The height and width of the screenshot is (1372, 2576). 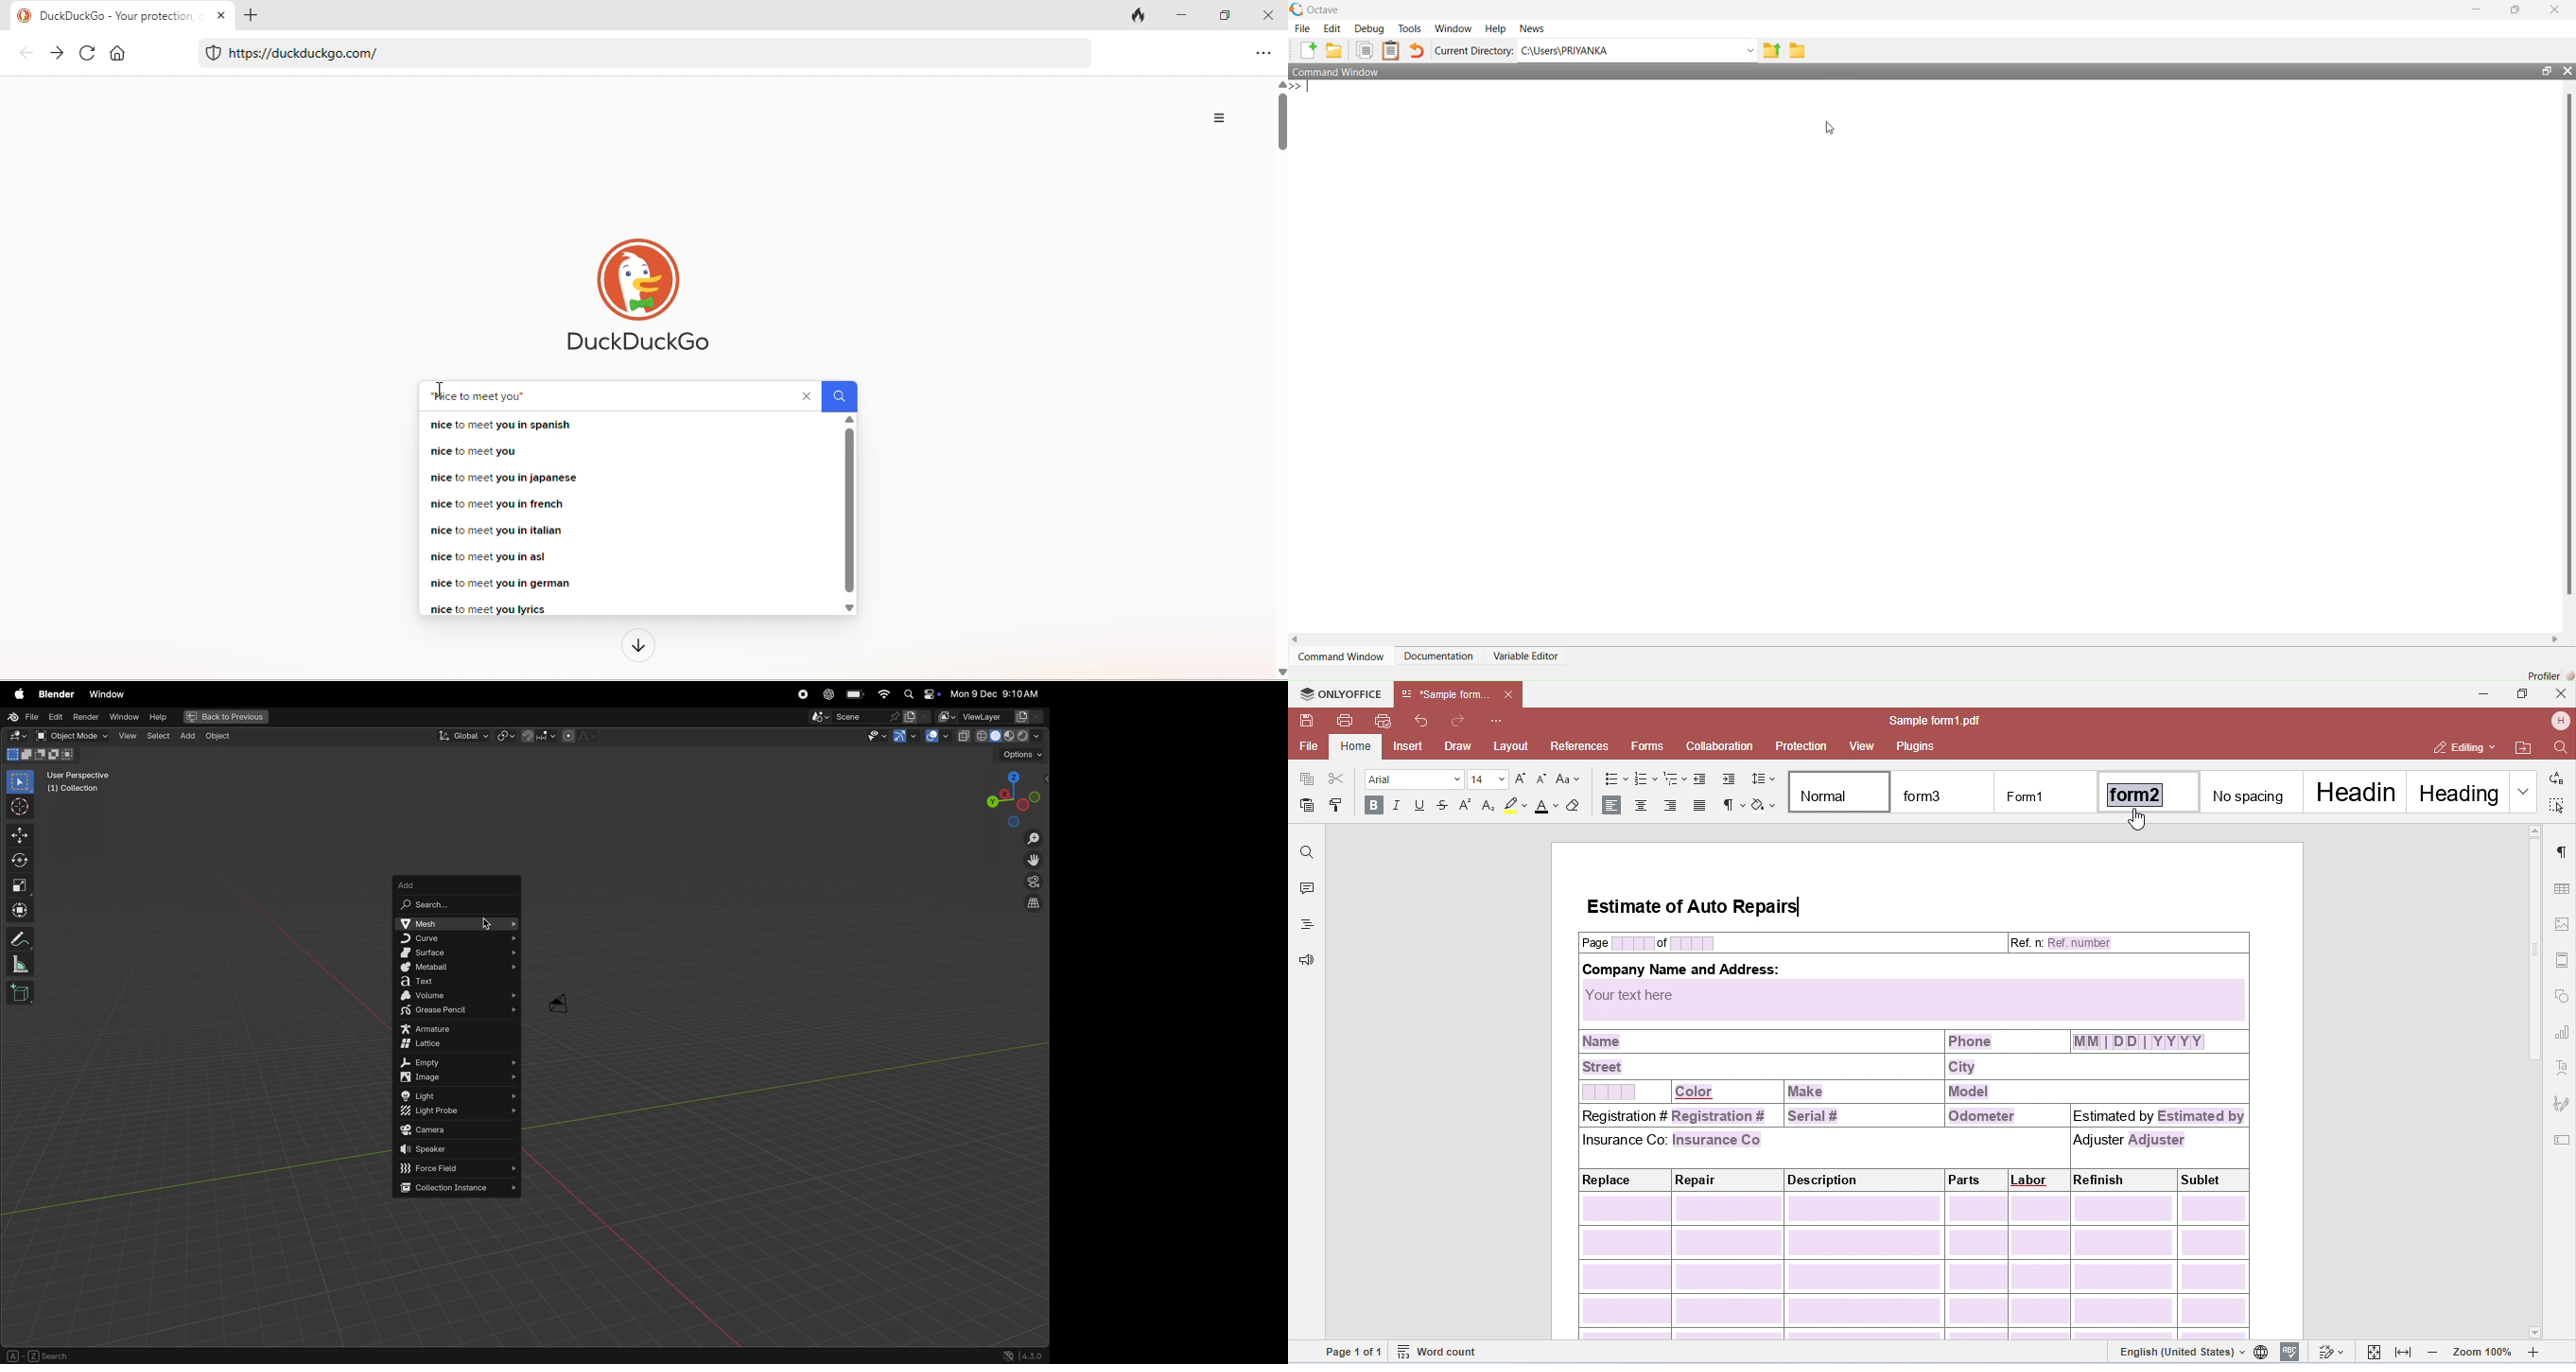 What do you see at coordinates (459, 1150) in the screenshot?
I see `speaker` at bounding box center [459, 1150].